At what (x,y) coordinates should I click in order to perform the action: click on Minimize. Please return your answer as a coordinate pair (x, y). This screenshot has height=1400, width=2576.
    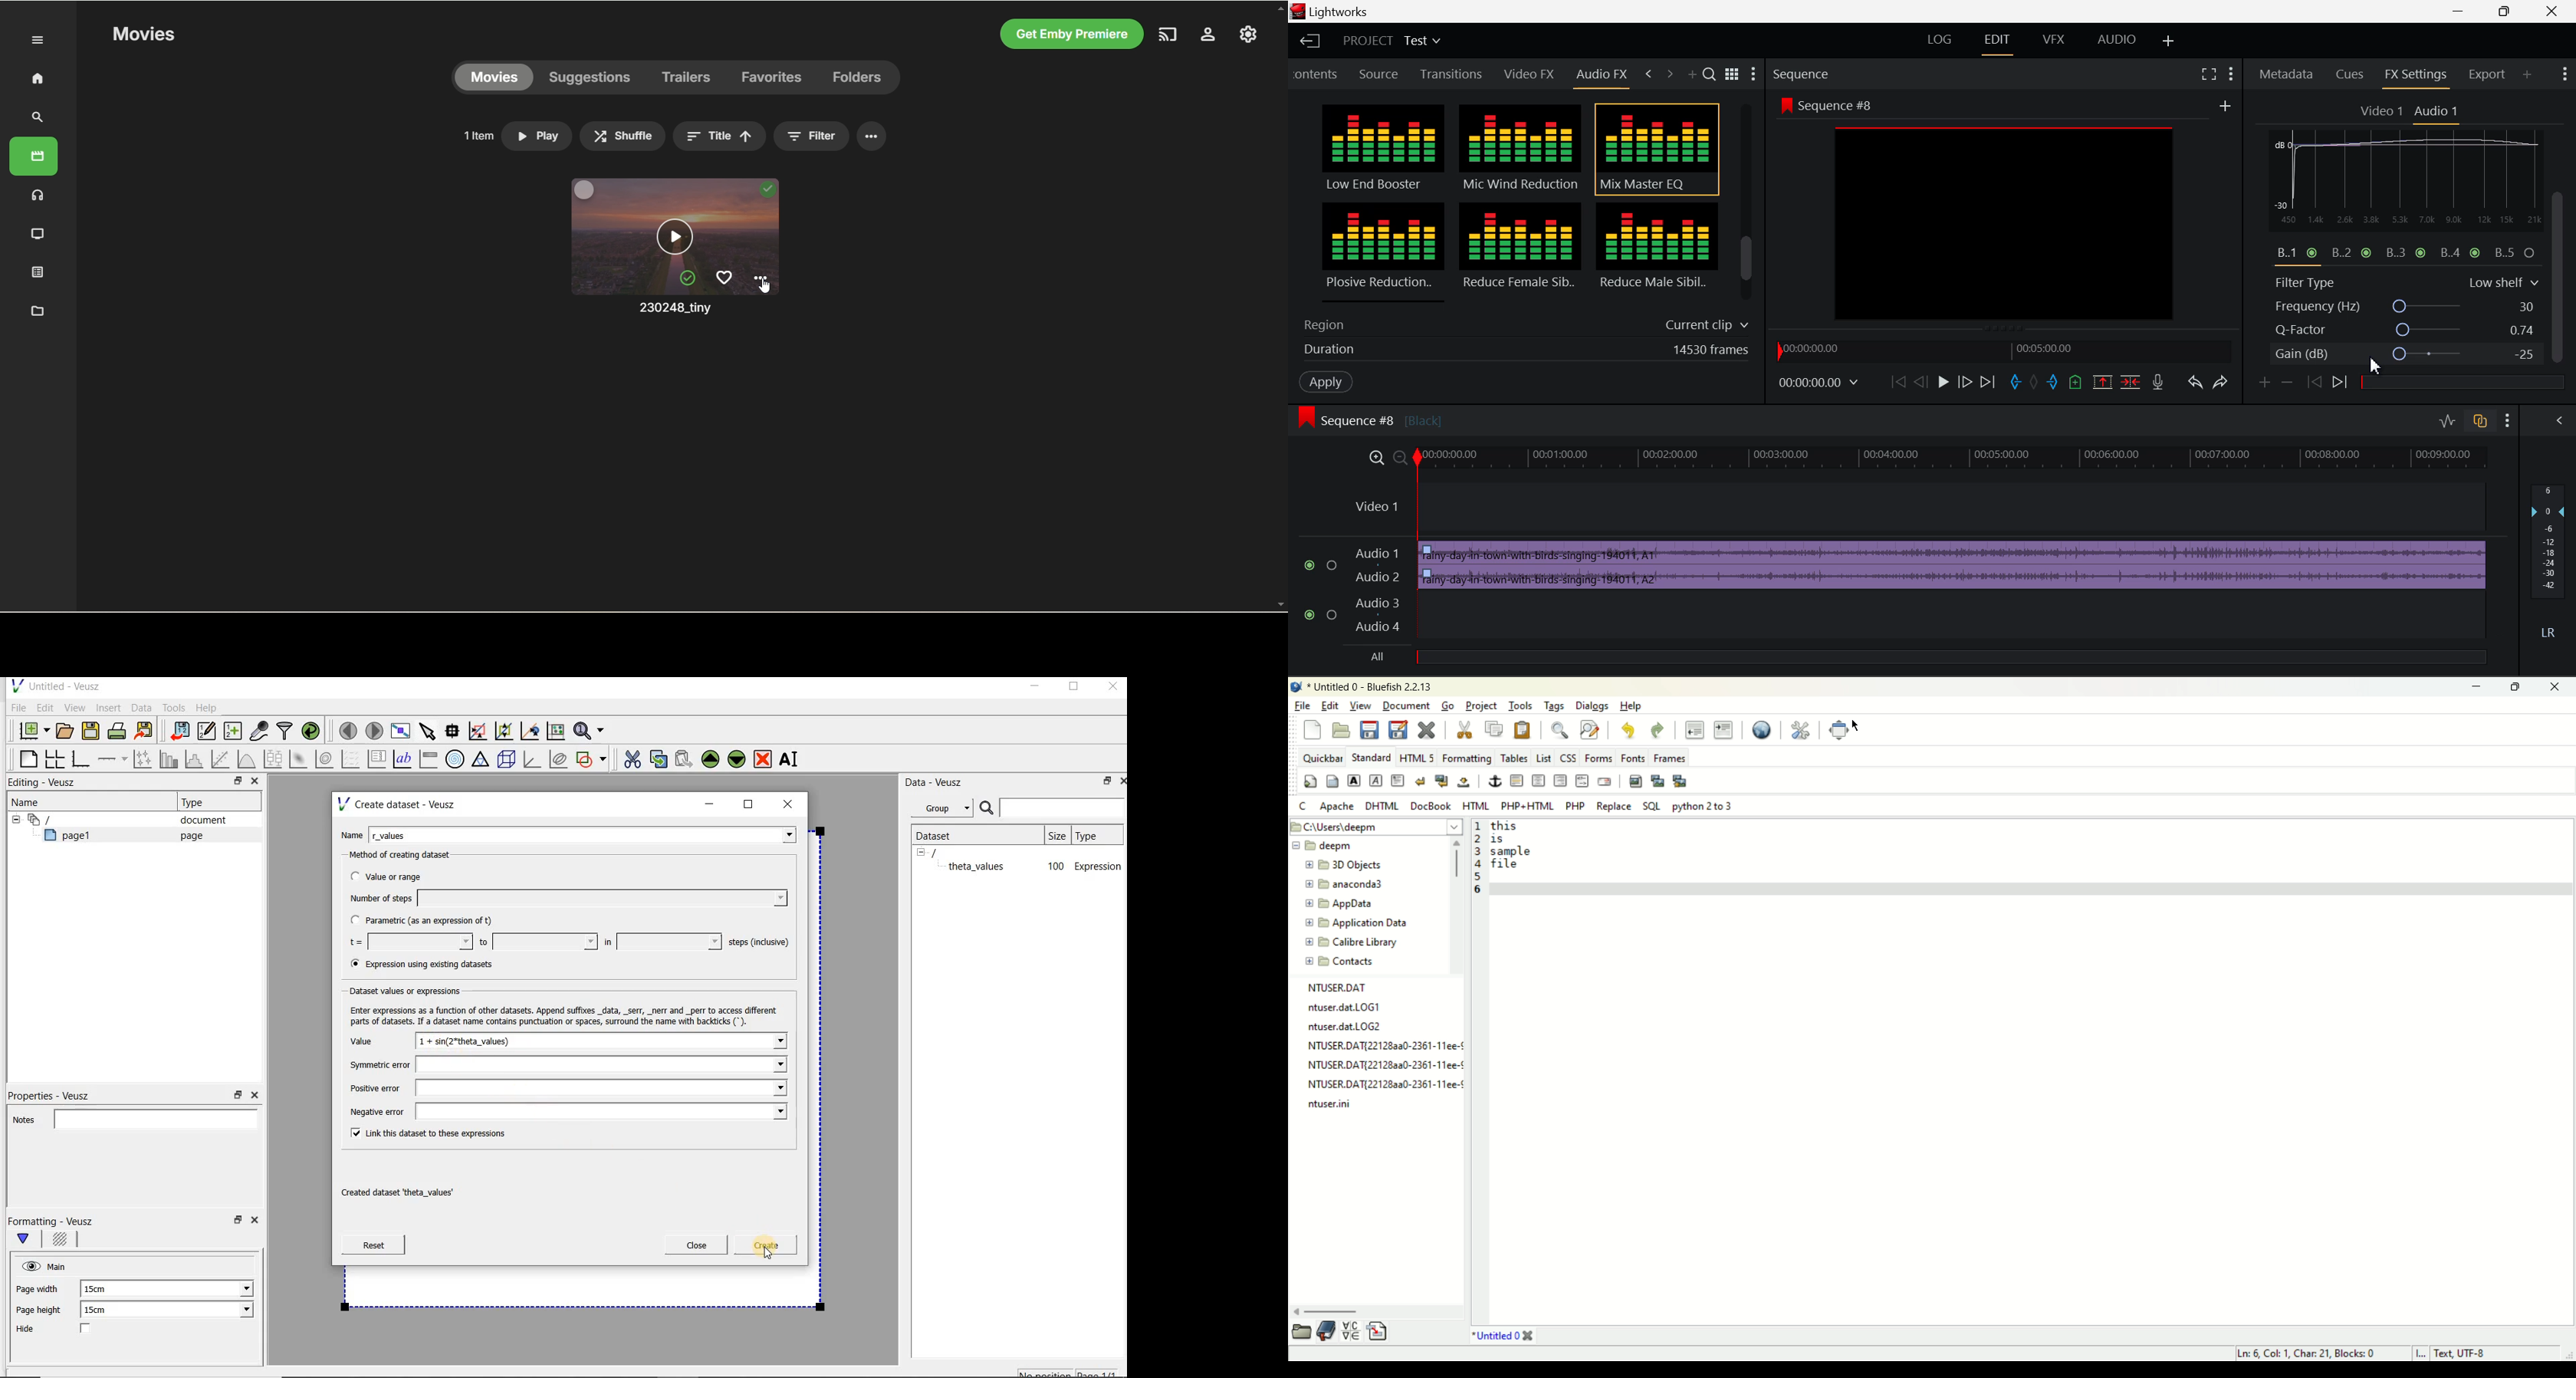
    Looking at the image, I should click on (2510, 11).